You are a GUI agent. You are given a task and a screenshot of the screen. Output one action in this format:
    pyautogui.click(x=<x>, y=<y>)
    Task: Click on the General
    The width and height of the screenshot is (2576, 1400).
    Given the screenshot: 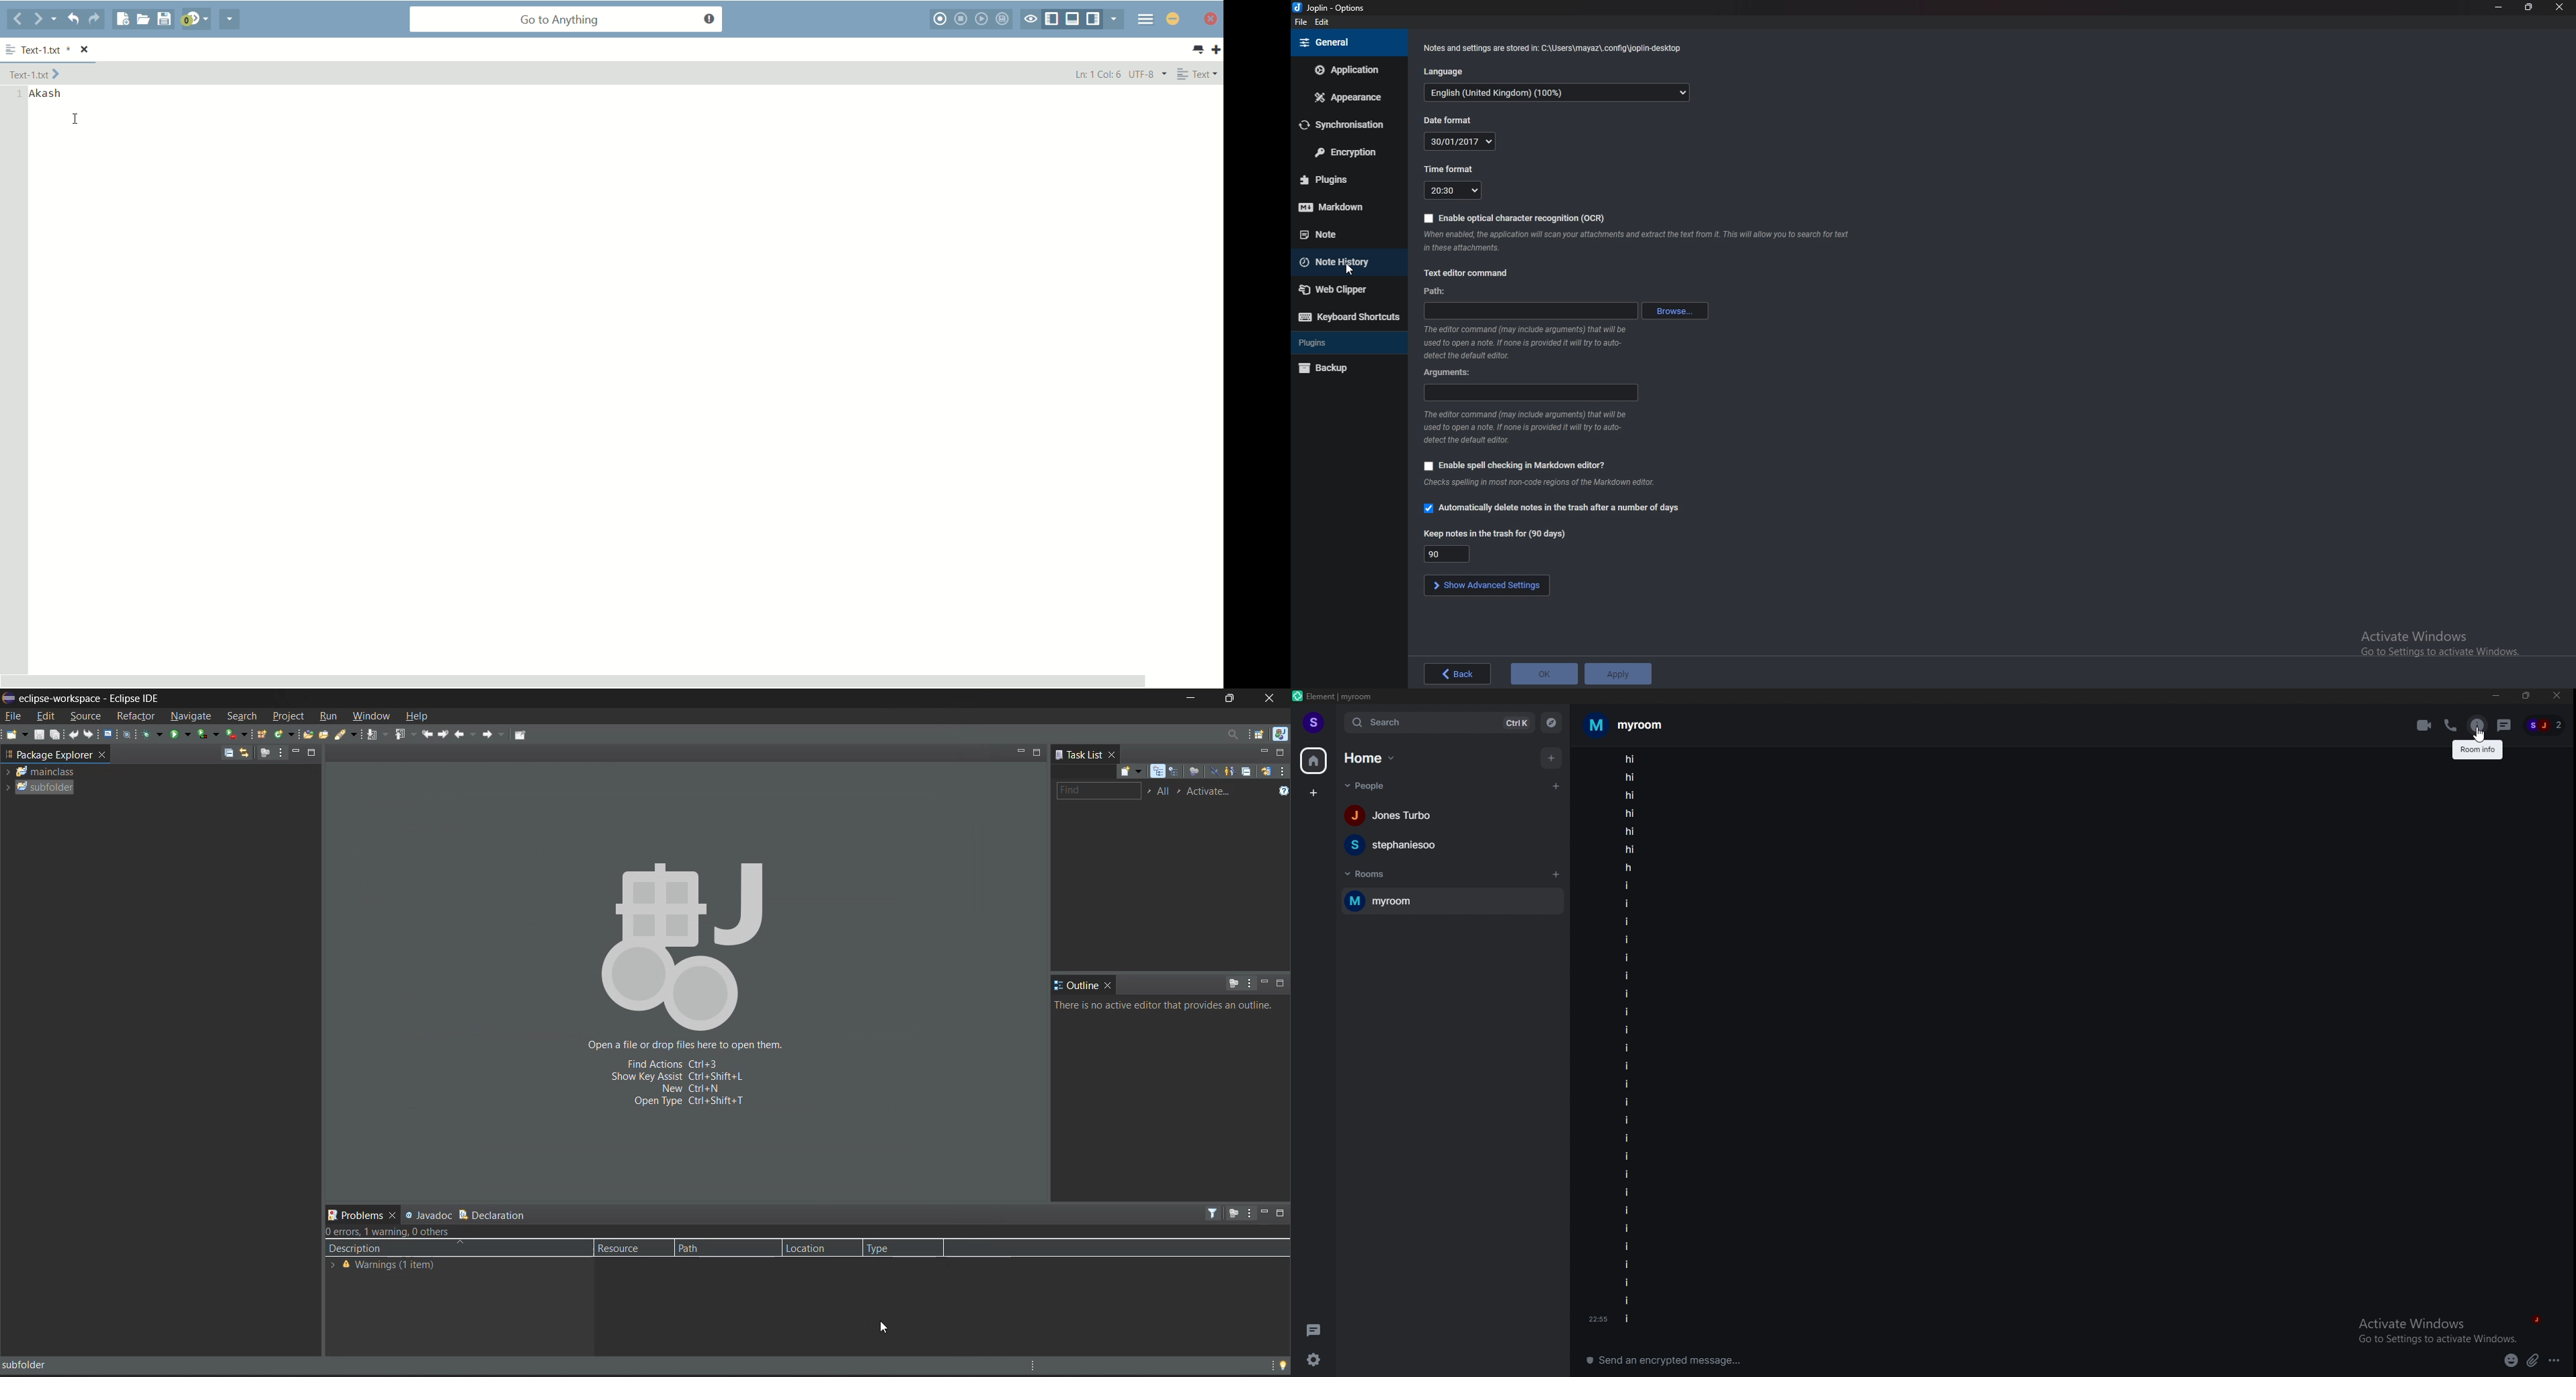 What is the action you would take?
    pyautogui.click(x=1345, y=42)
    